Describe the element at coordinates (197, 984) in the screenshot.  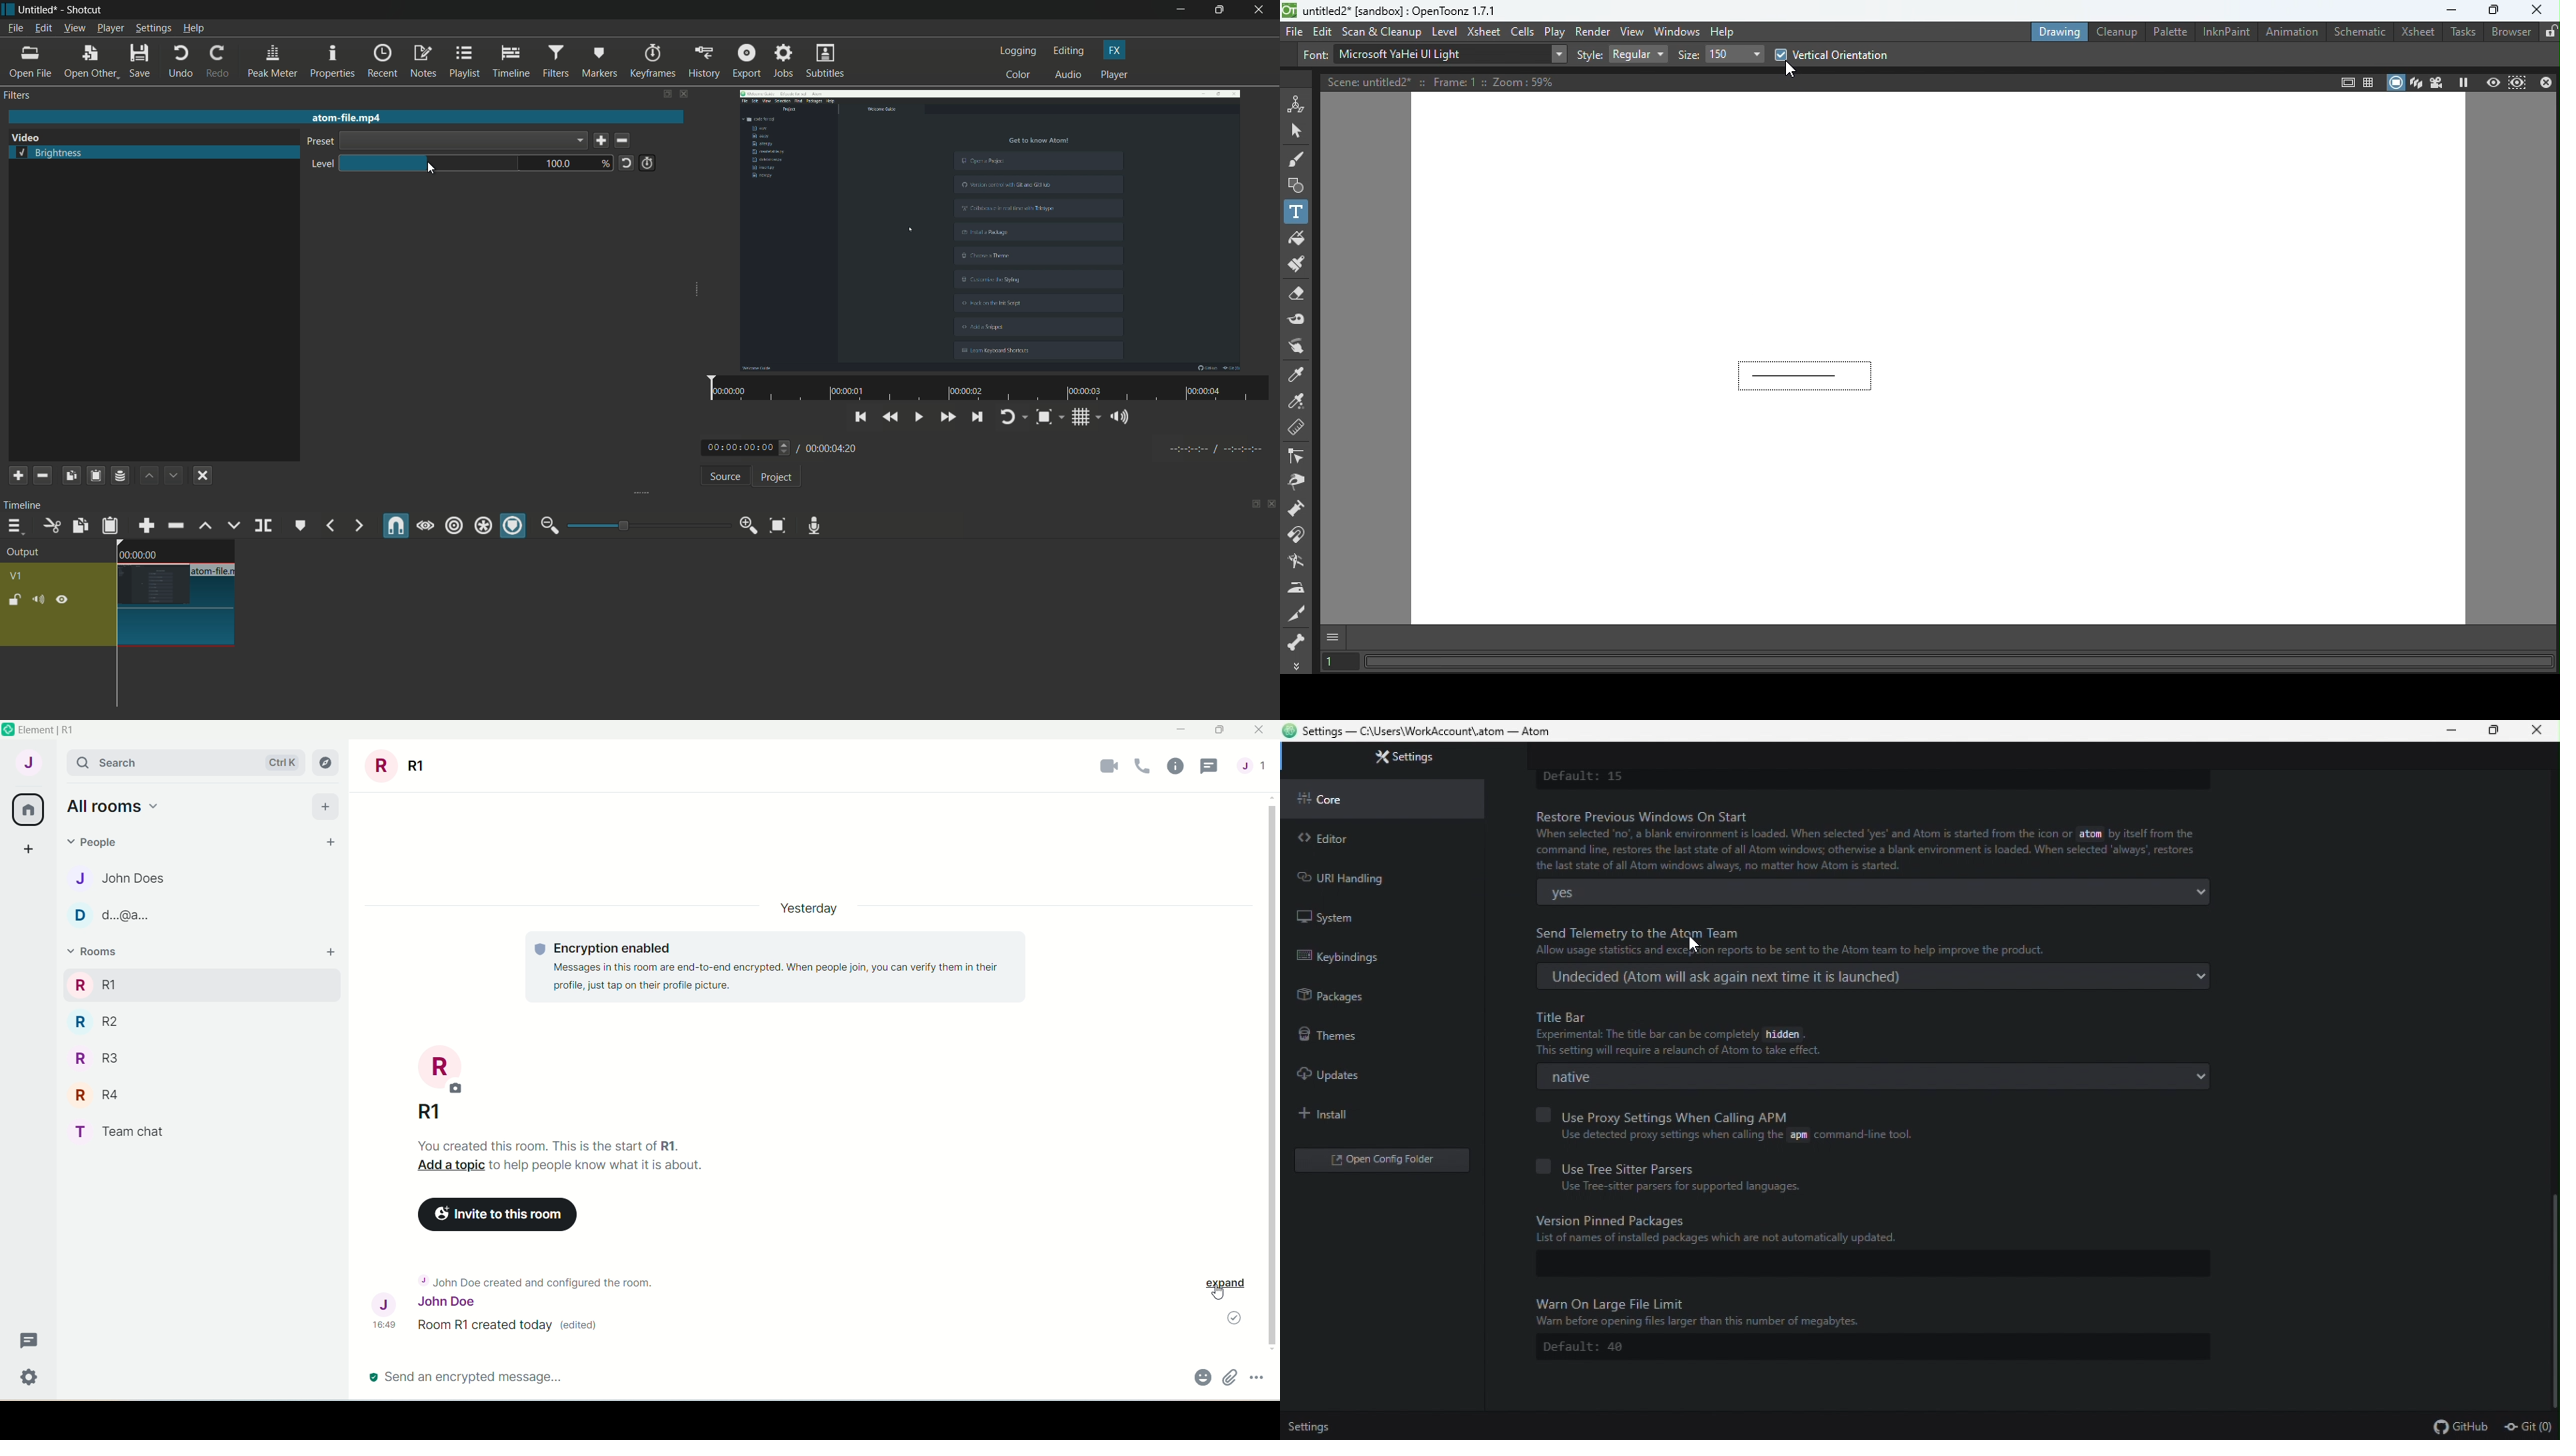
I see `R1` at that location.